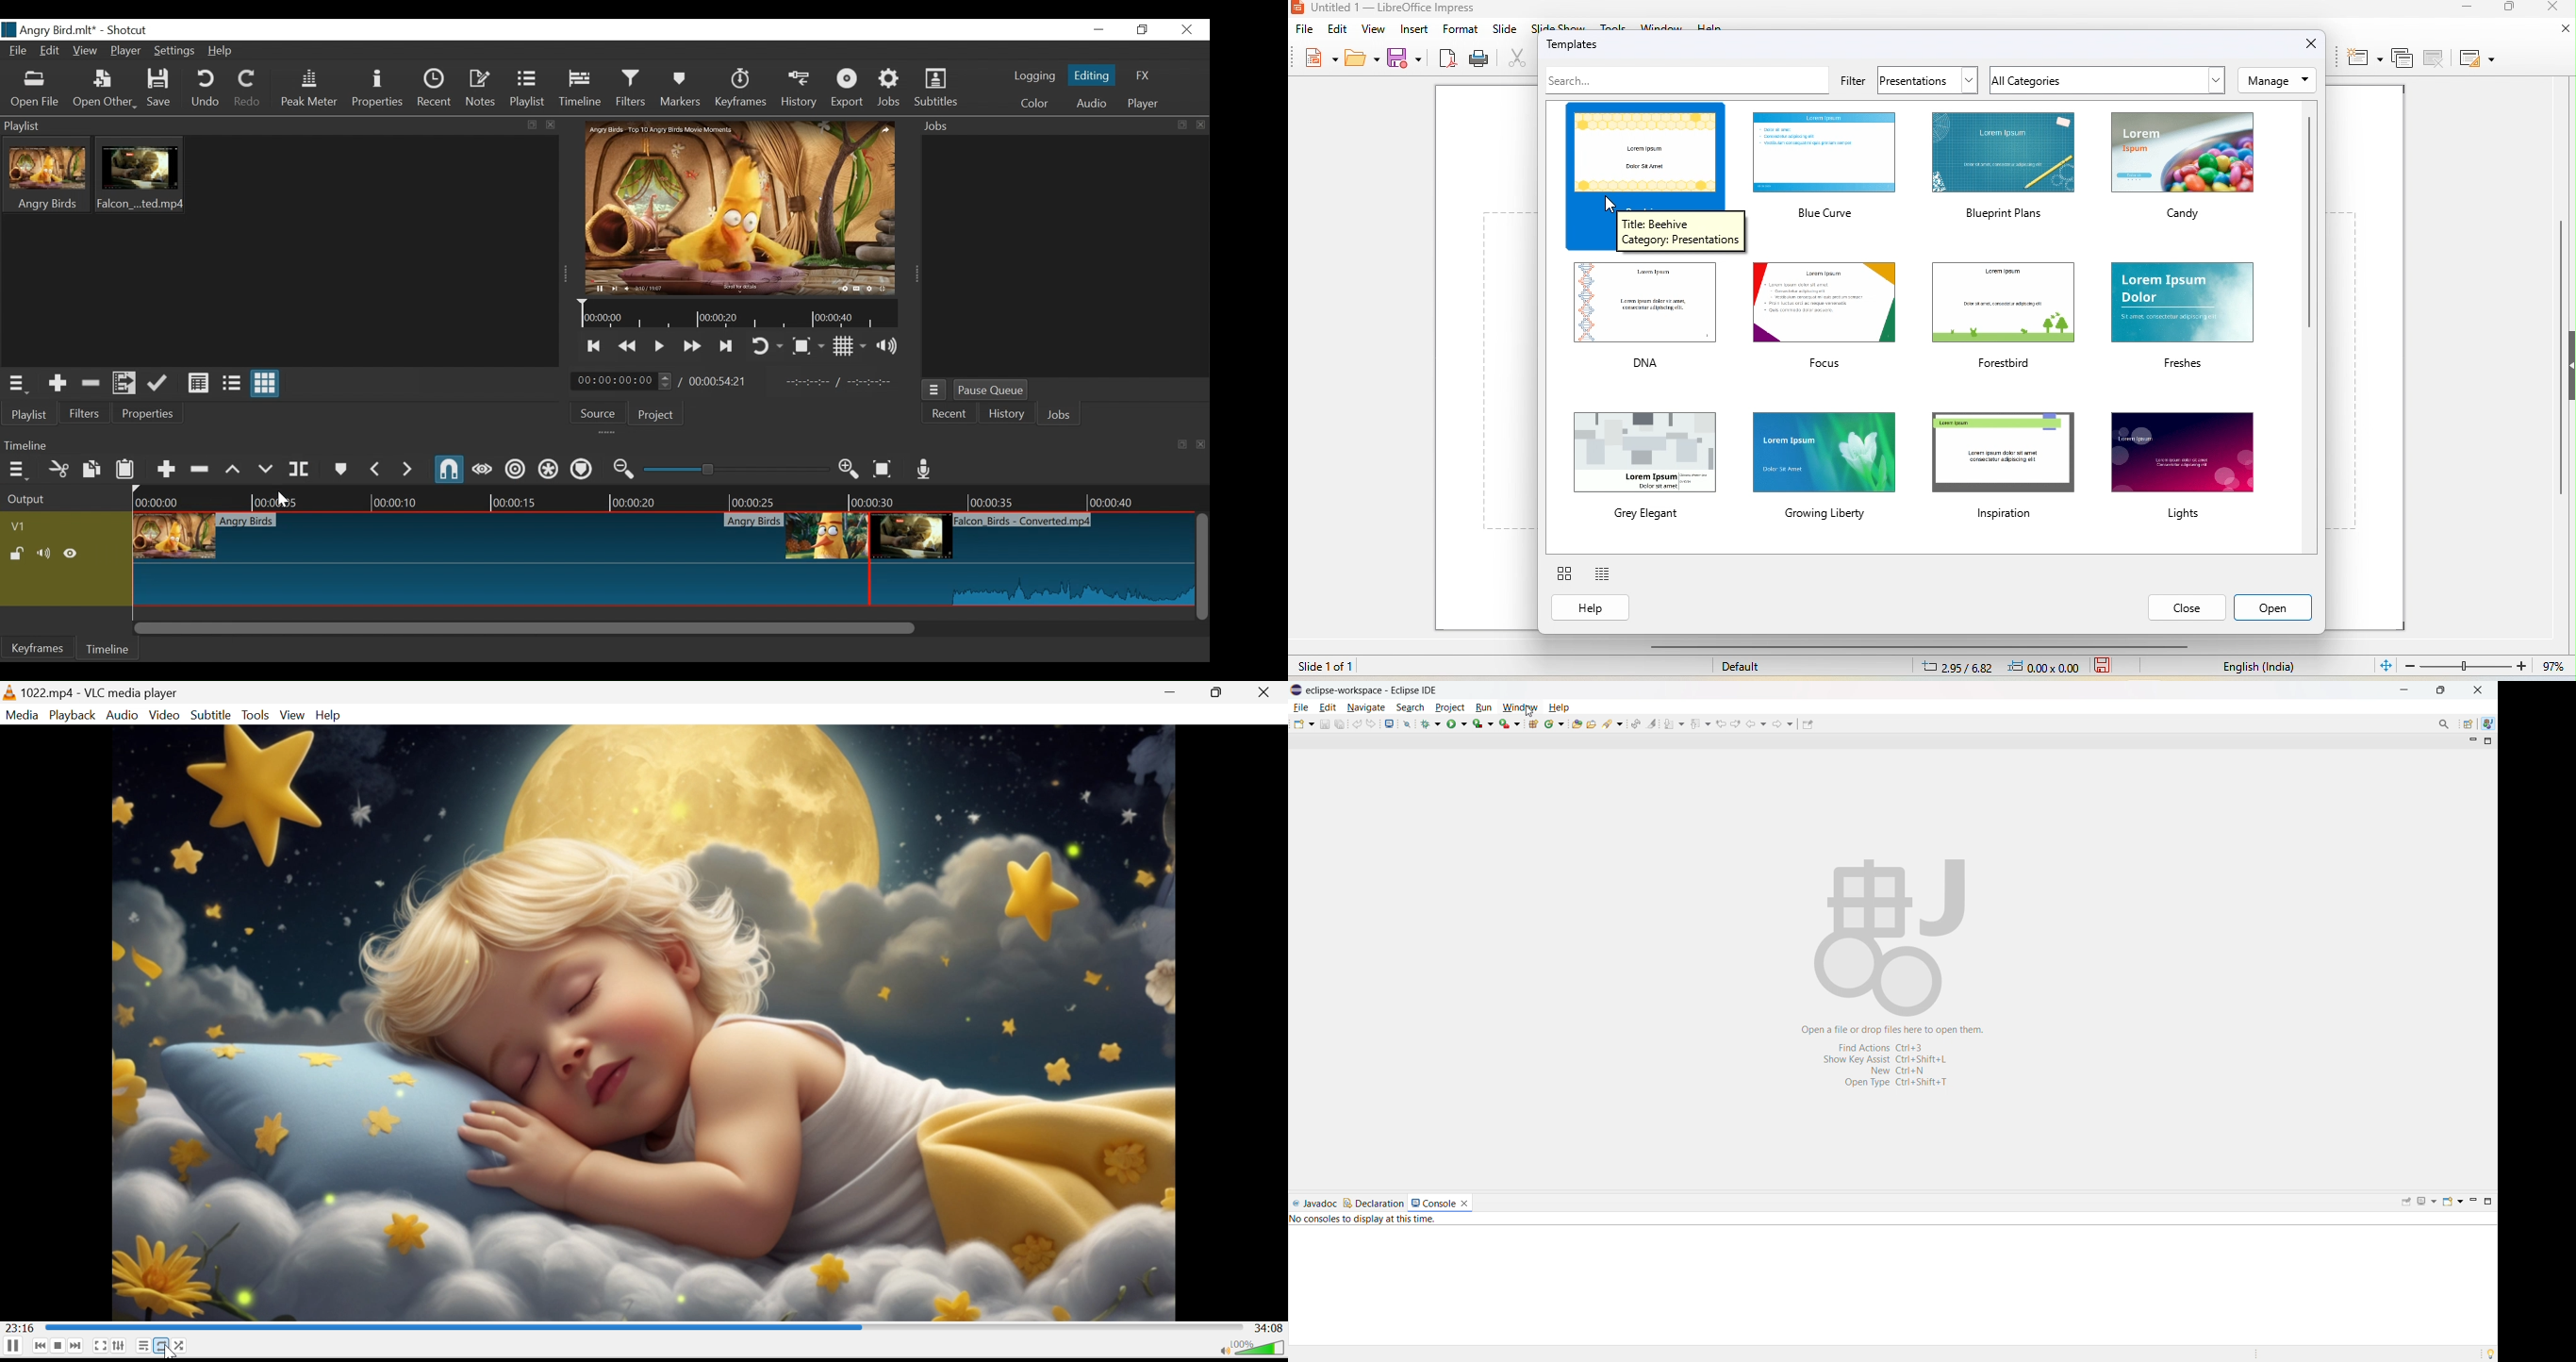 The height and width of the screenshot is (1372, 2576). I want to click on lift, so click(233, 469).